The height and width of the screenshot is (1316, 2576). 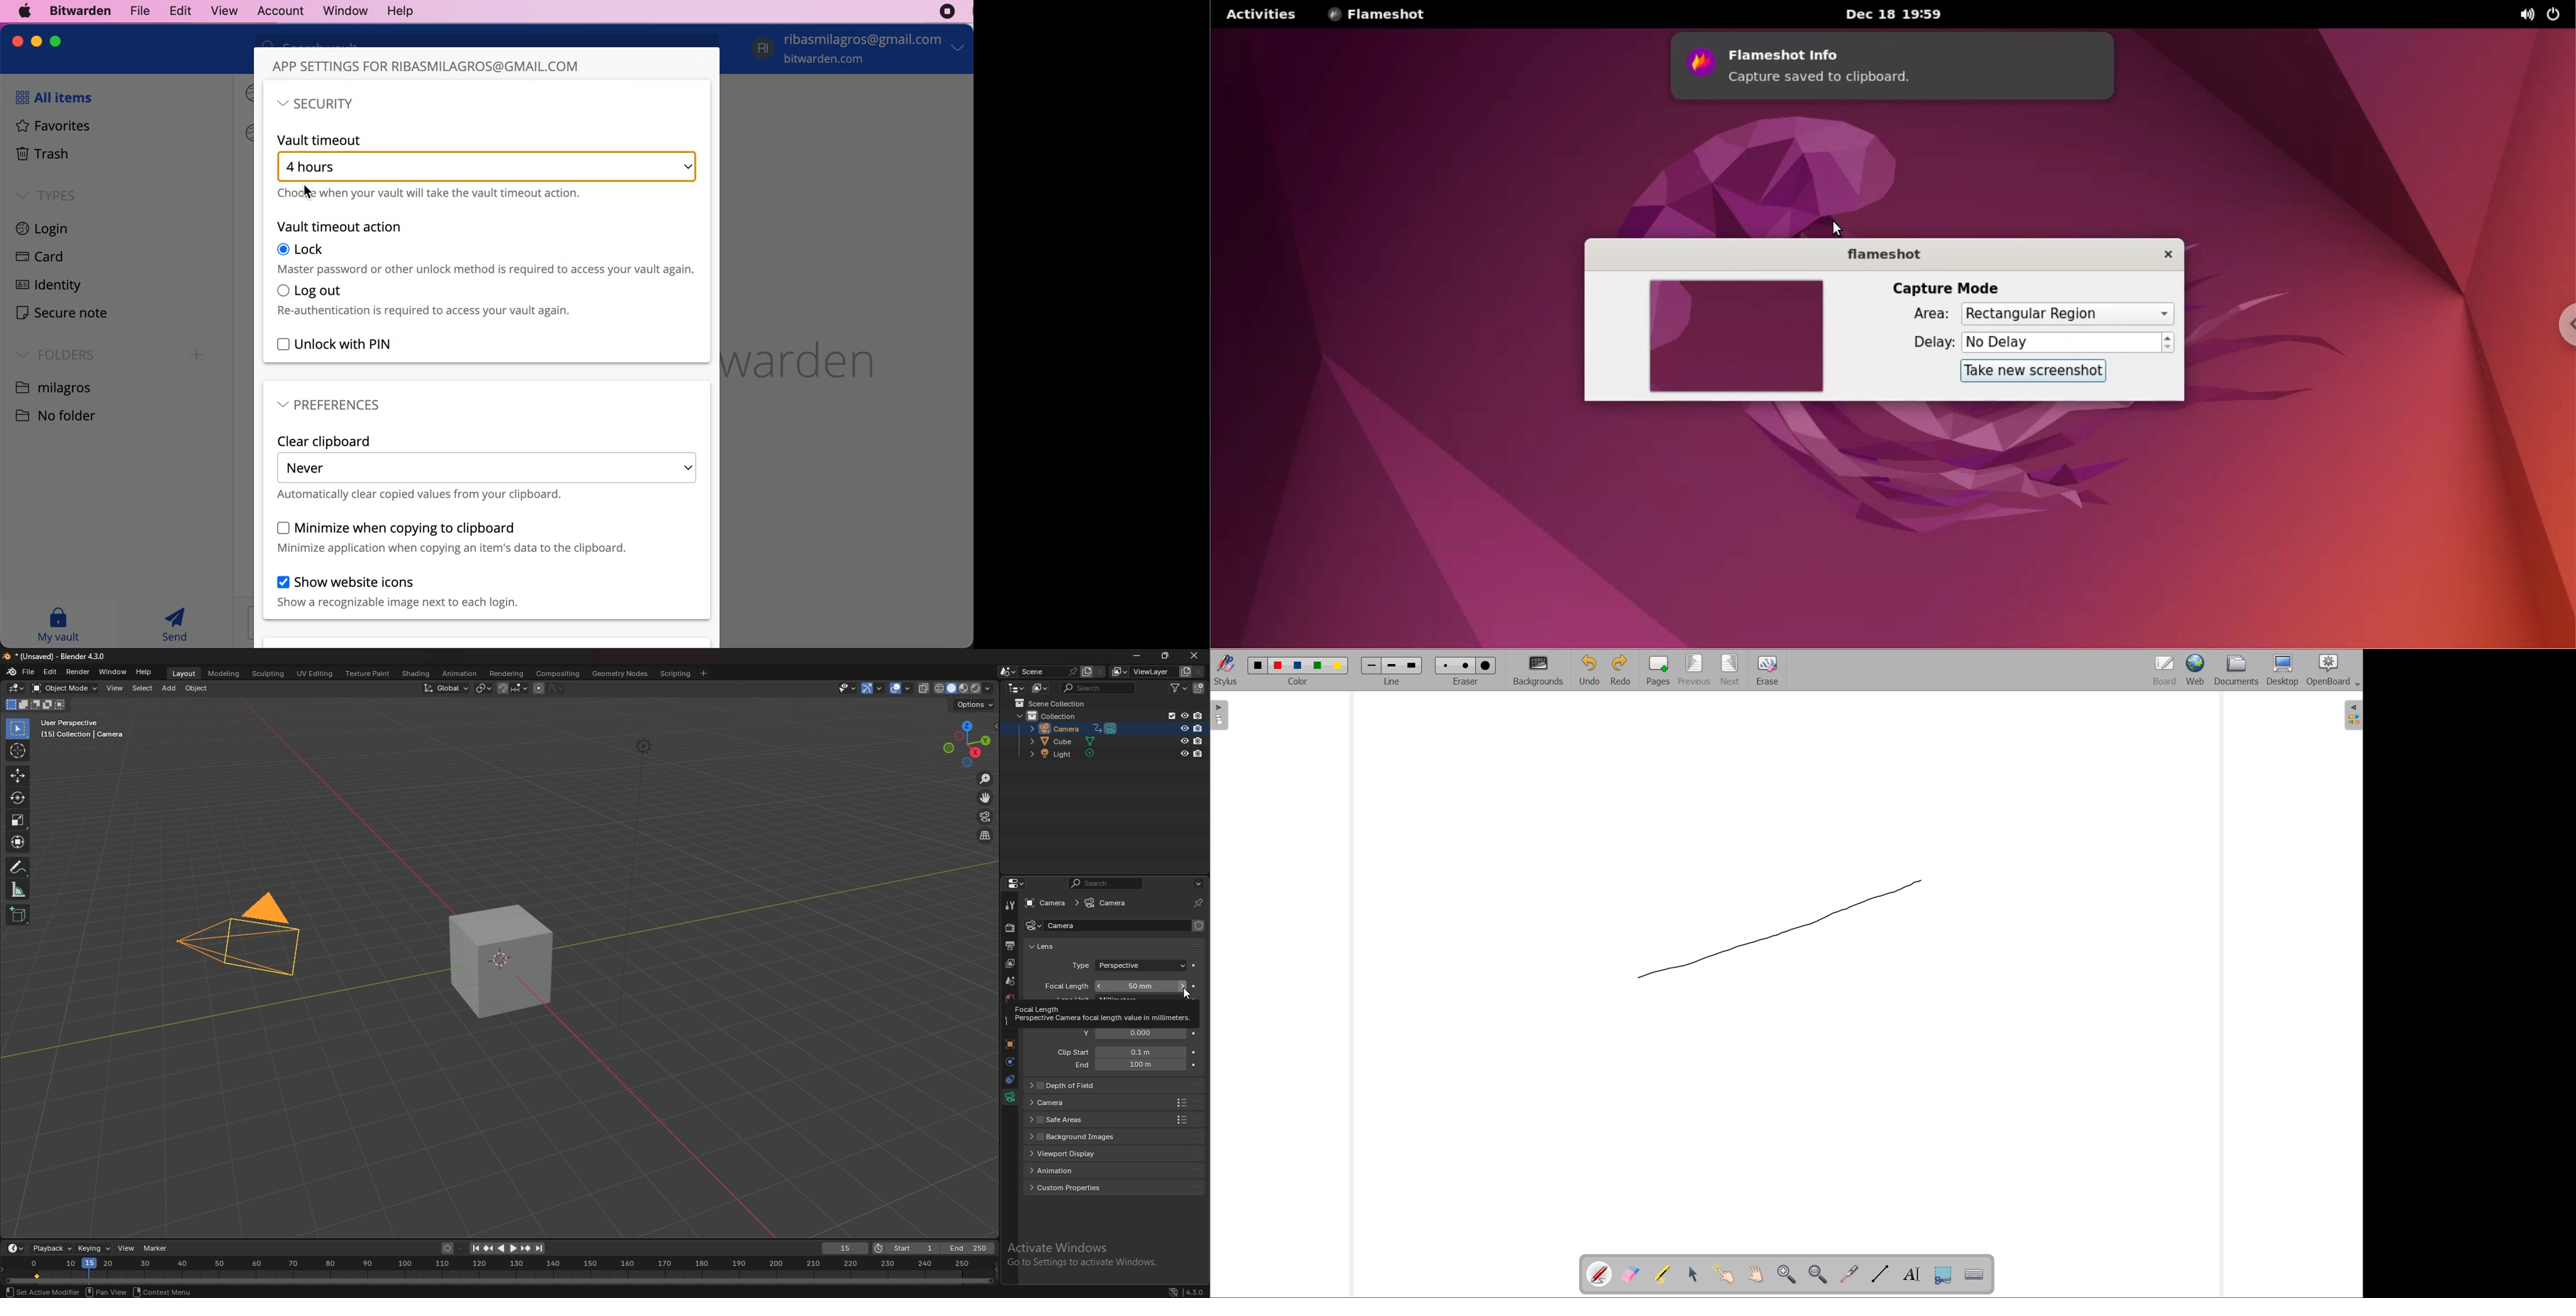 What do you see at coordinates (61, 314) in the screenshot?
I see `secure note` at bounding box center [61, 314].